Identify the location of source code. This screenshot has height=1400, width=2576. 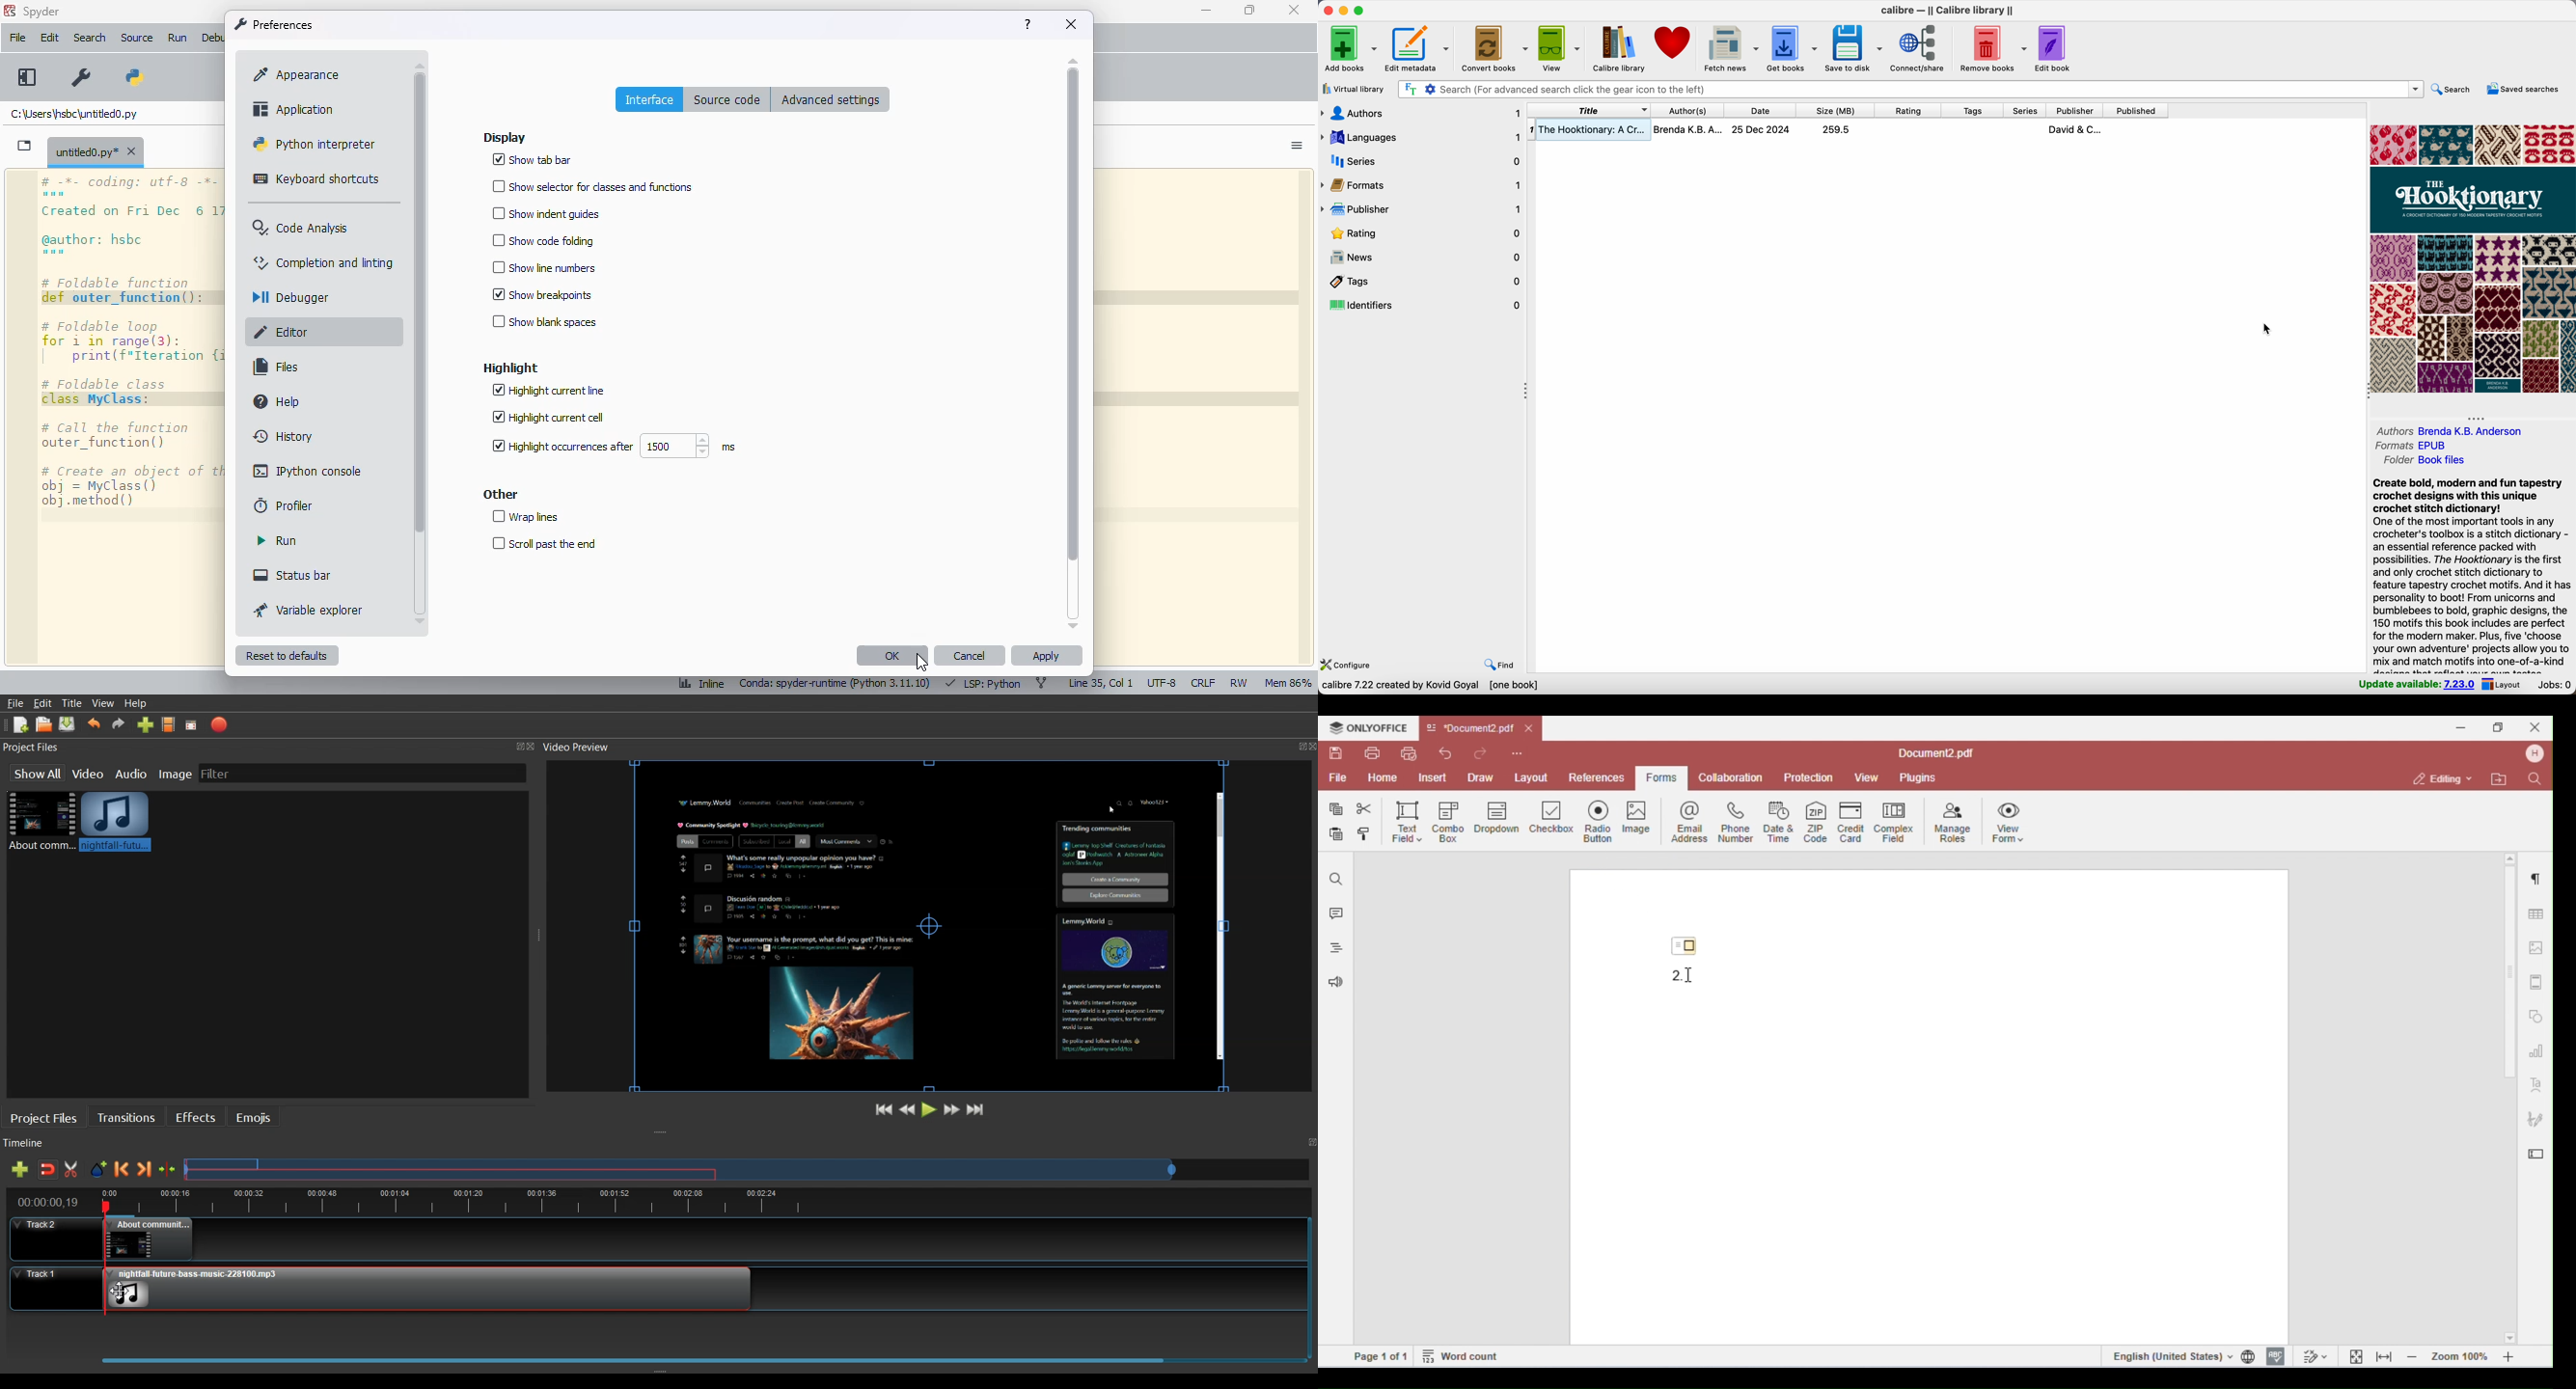
(727, 99).